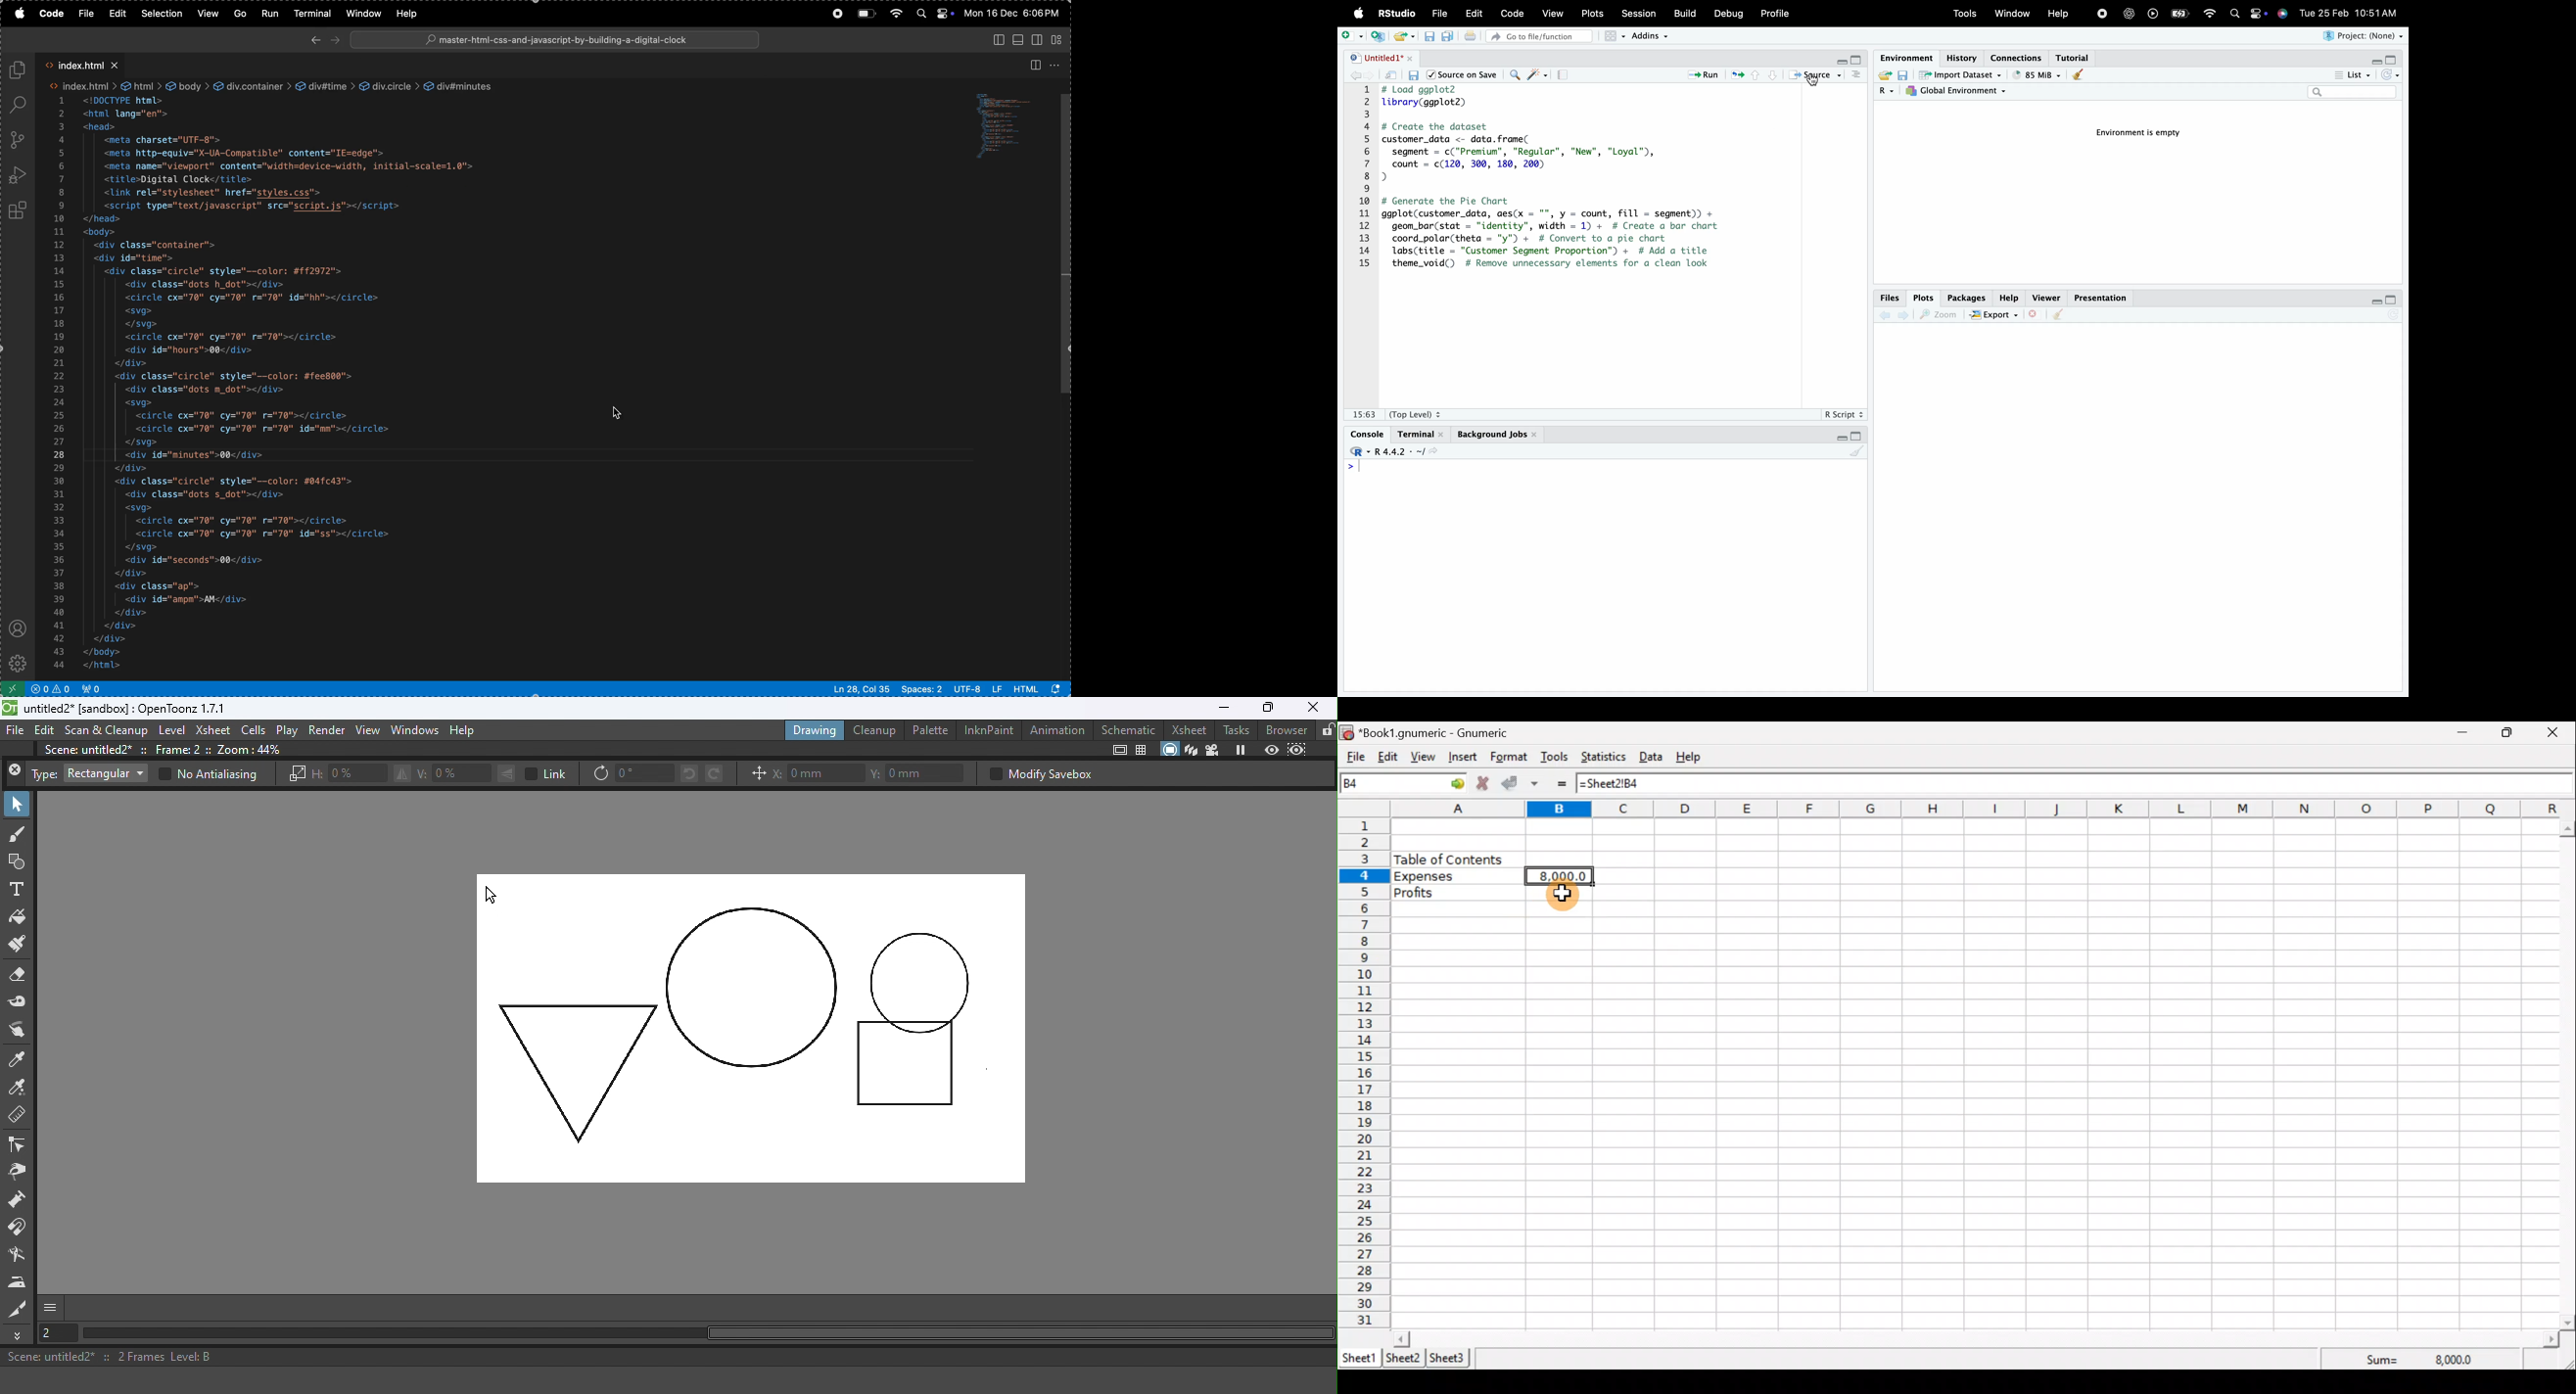 The height and width of the screenshot is (1400, 2576). What do you see at coordinates (1567, 77) in the screenshot?
I see `notebook` at bounding box center [1567, 77].